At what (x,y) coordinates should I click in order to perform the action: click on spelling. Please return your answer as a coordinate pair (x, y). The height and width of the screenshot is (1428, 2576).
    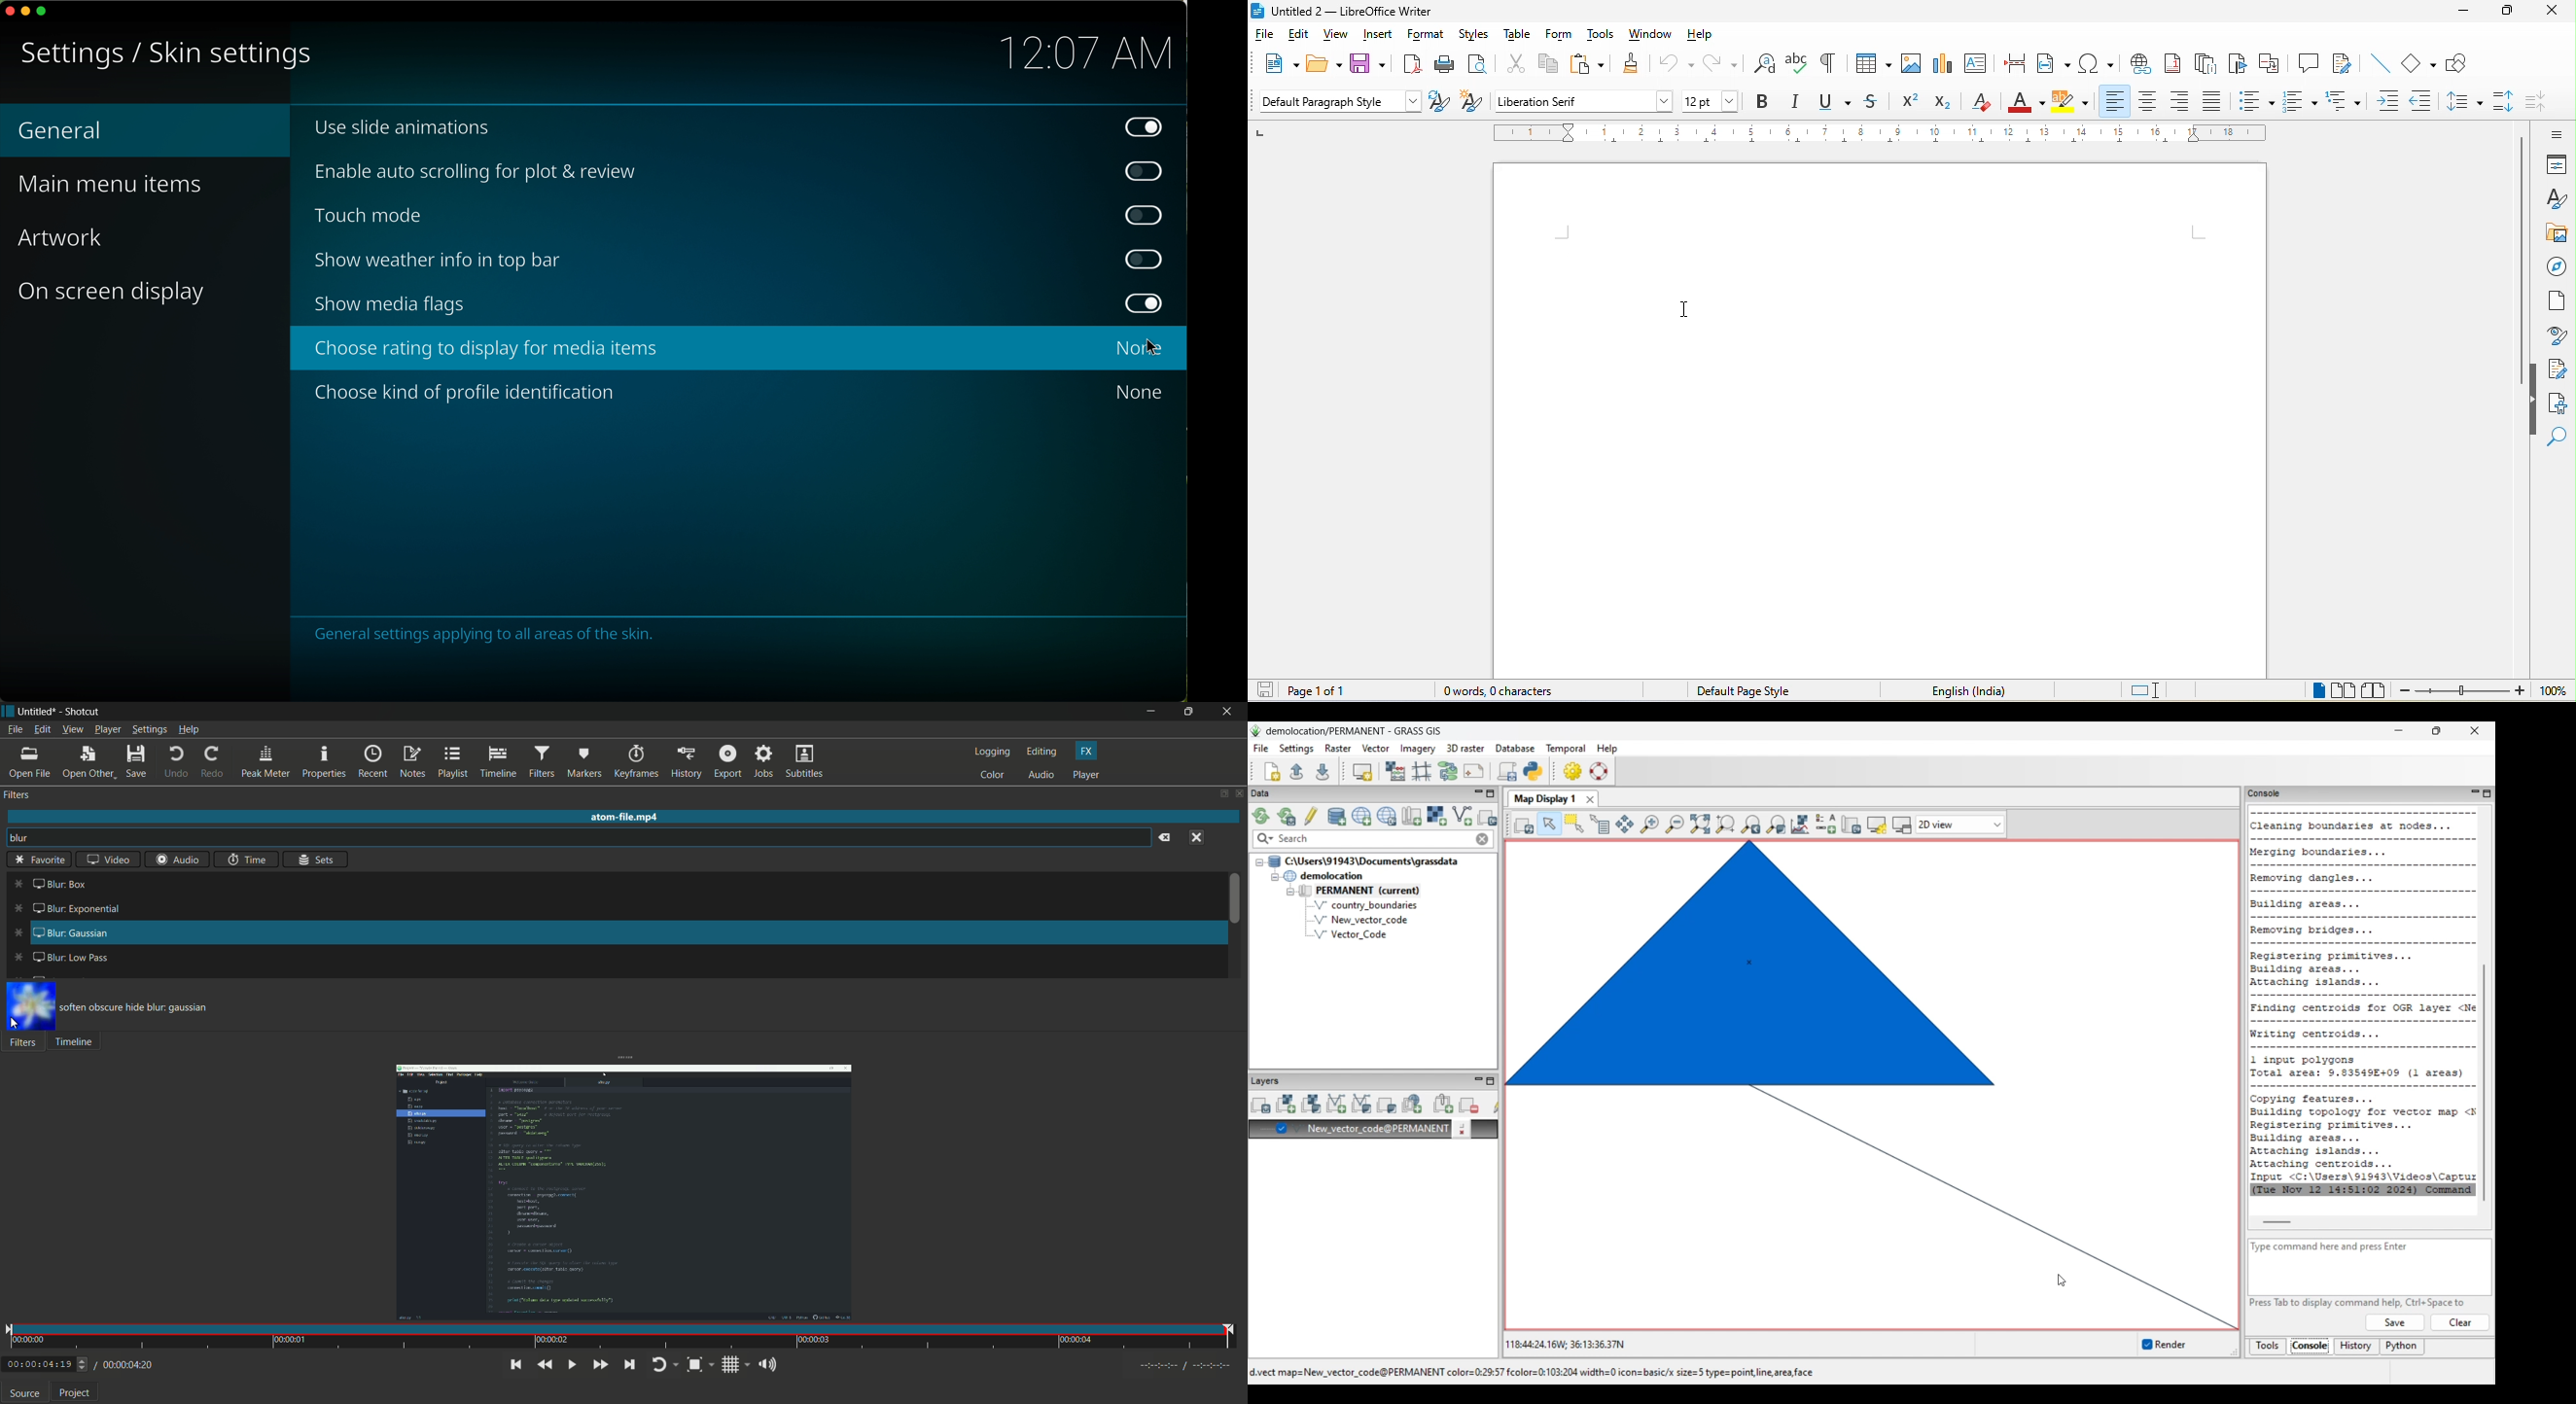
    Looking at the image, I should click on (1799, 66).